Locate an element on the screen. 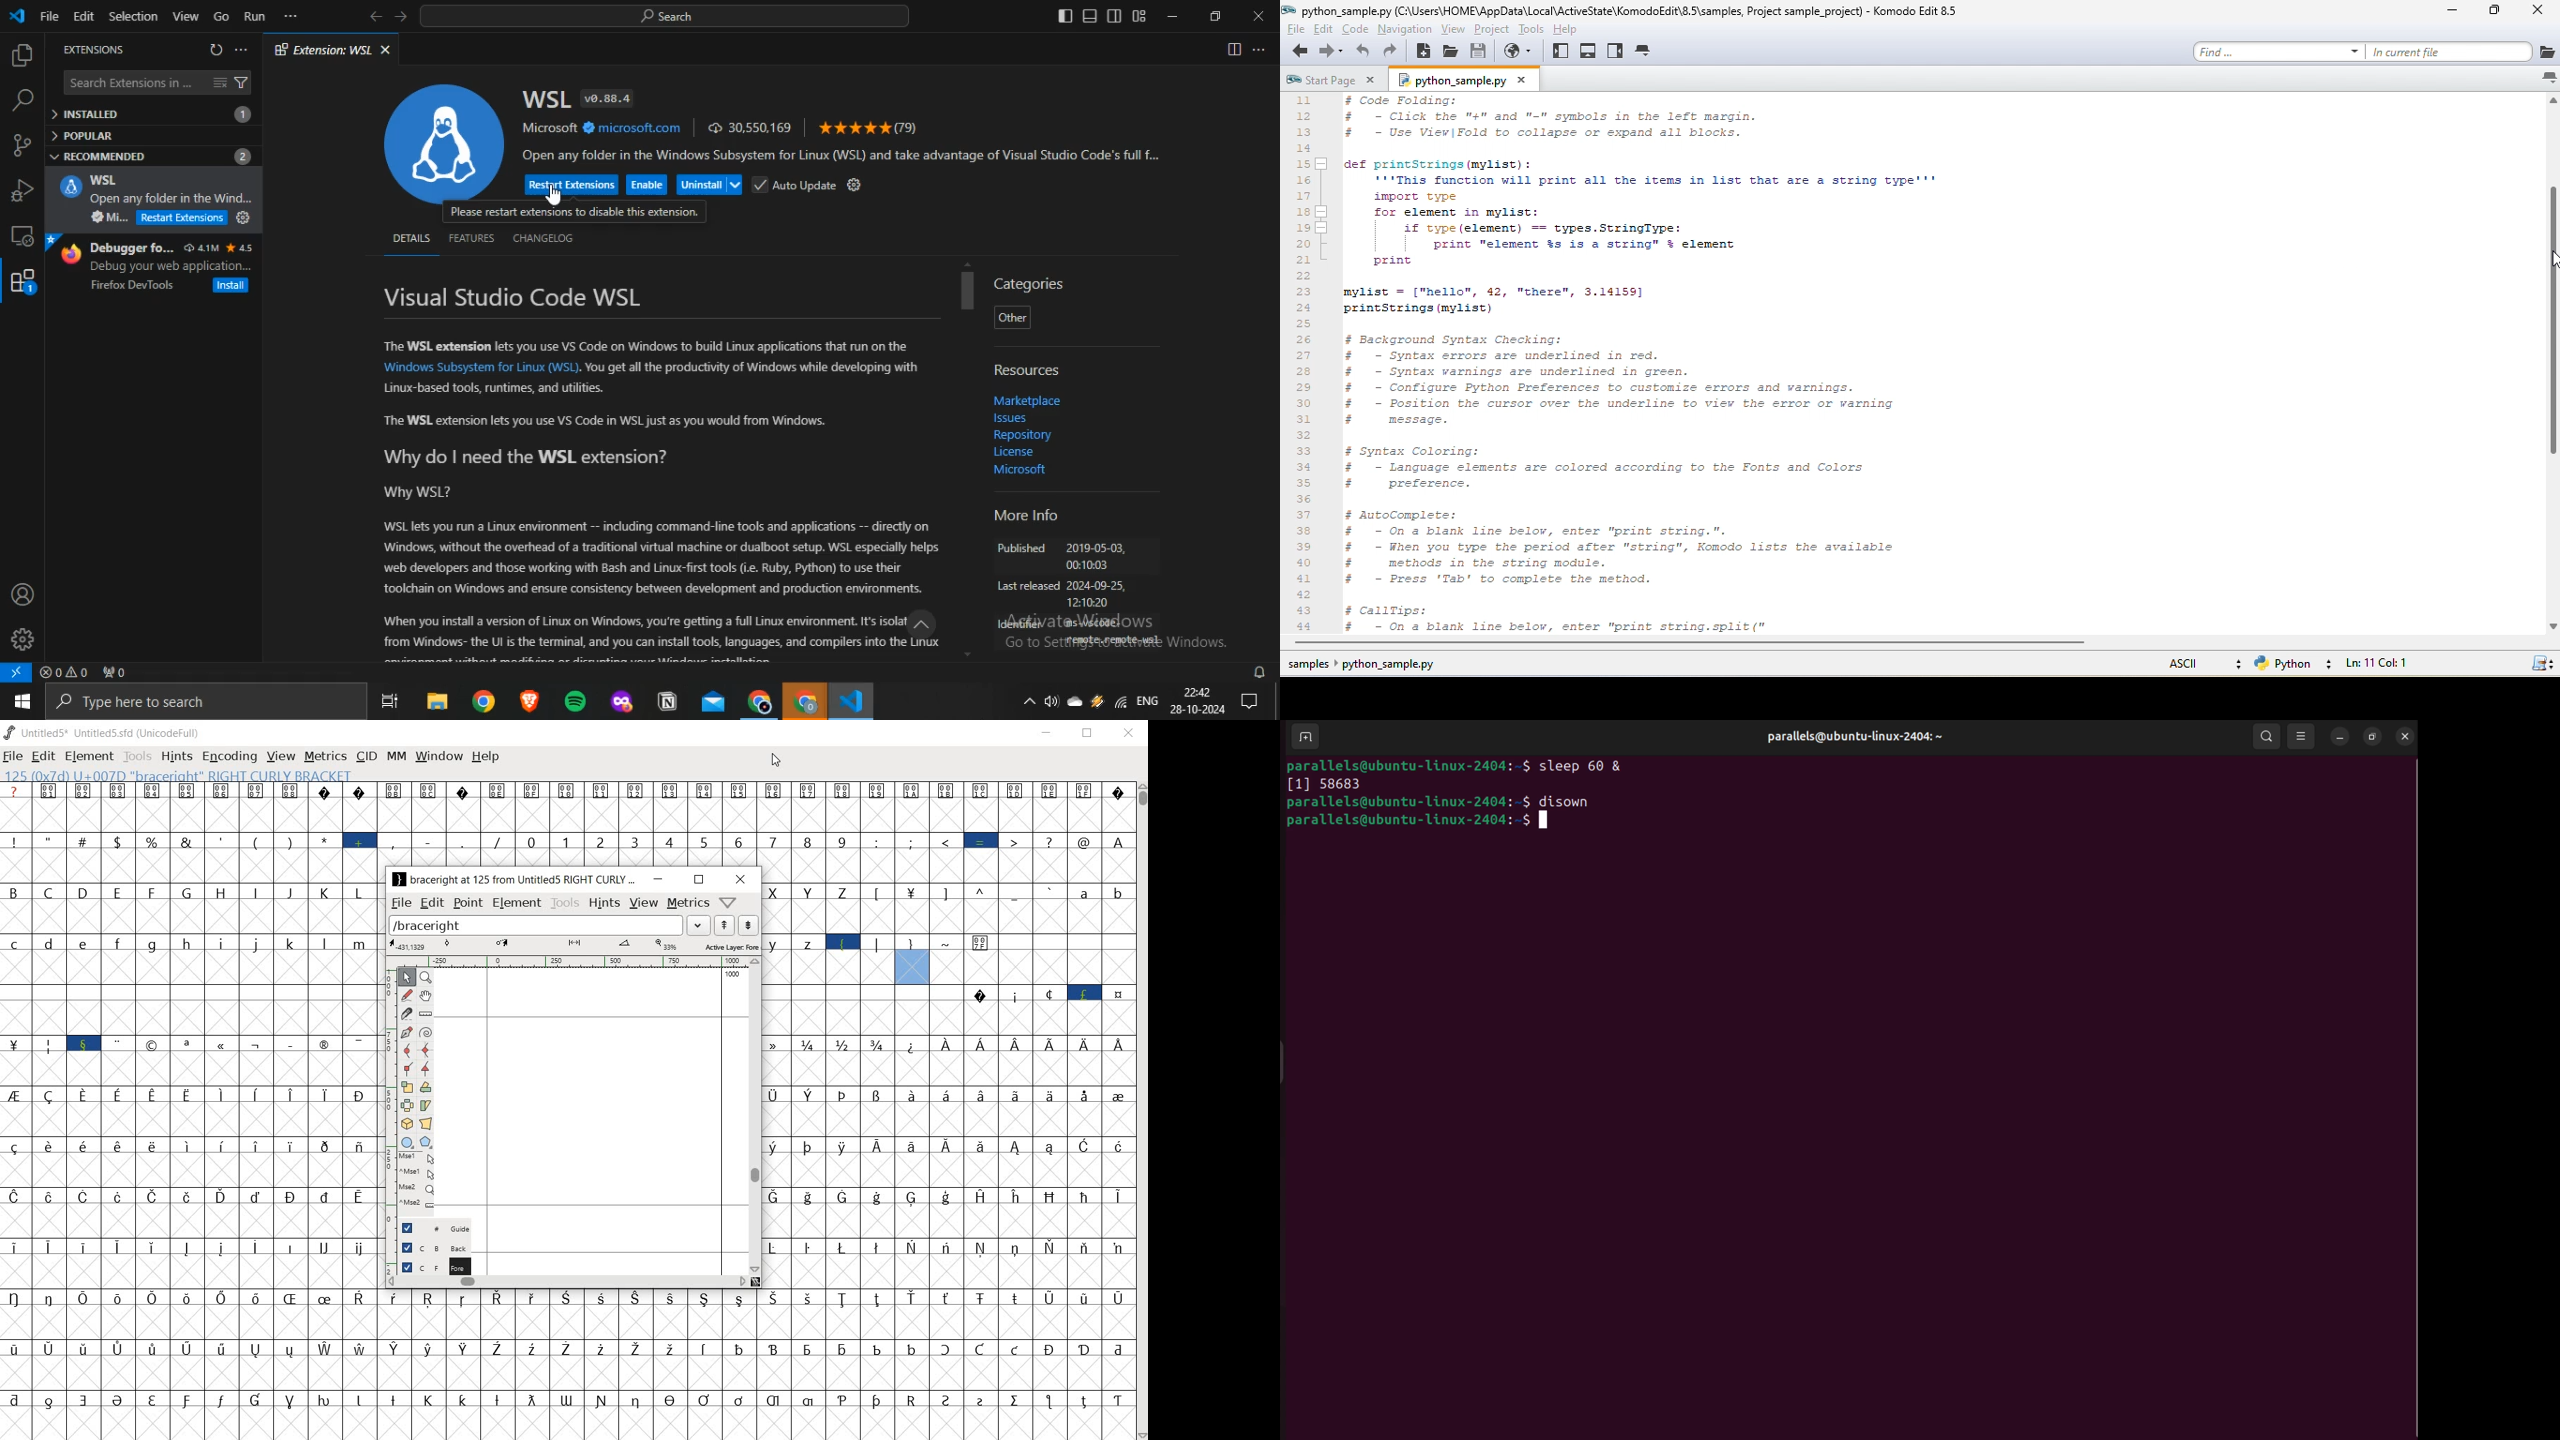  Selection is located at coordinates (132, 16).